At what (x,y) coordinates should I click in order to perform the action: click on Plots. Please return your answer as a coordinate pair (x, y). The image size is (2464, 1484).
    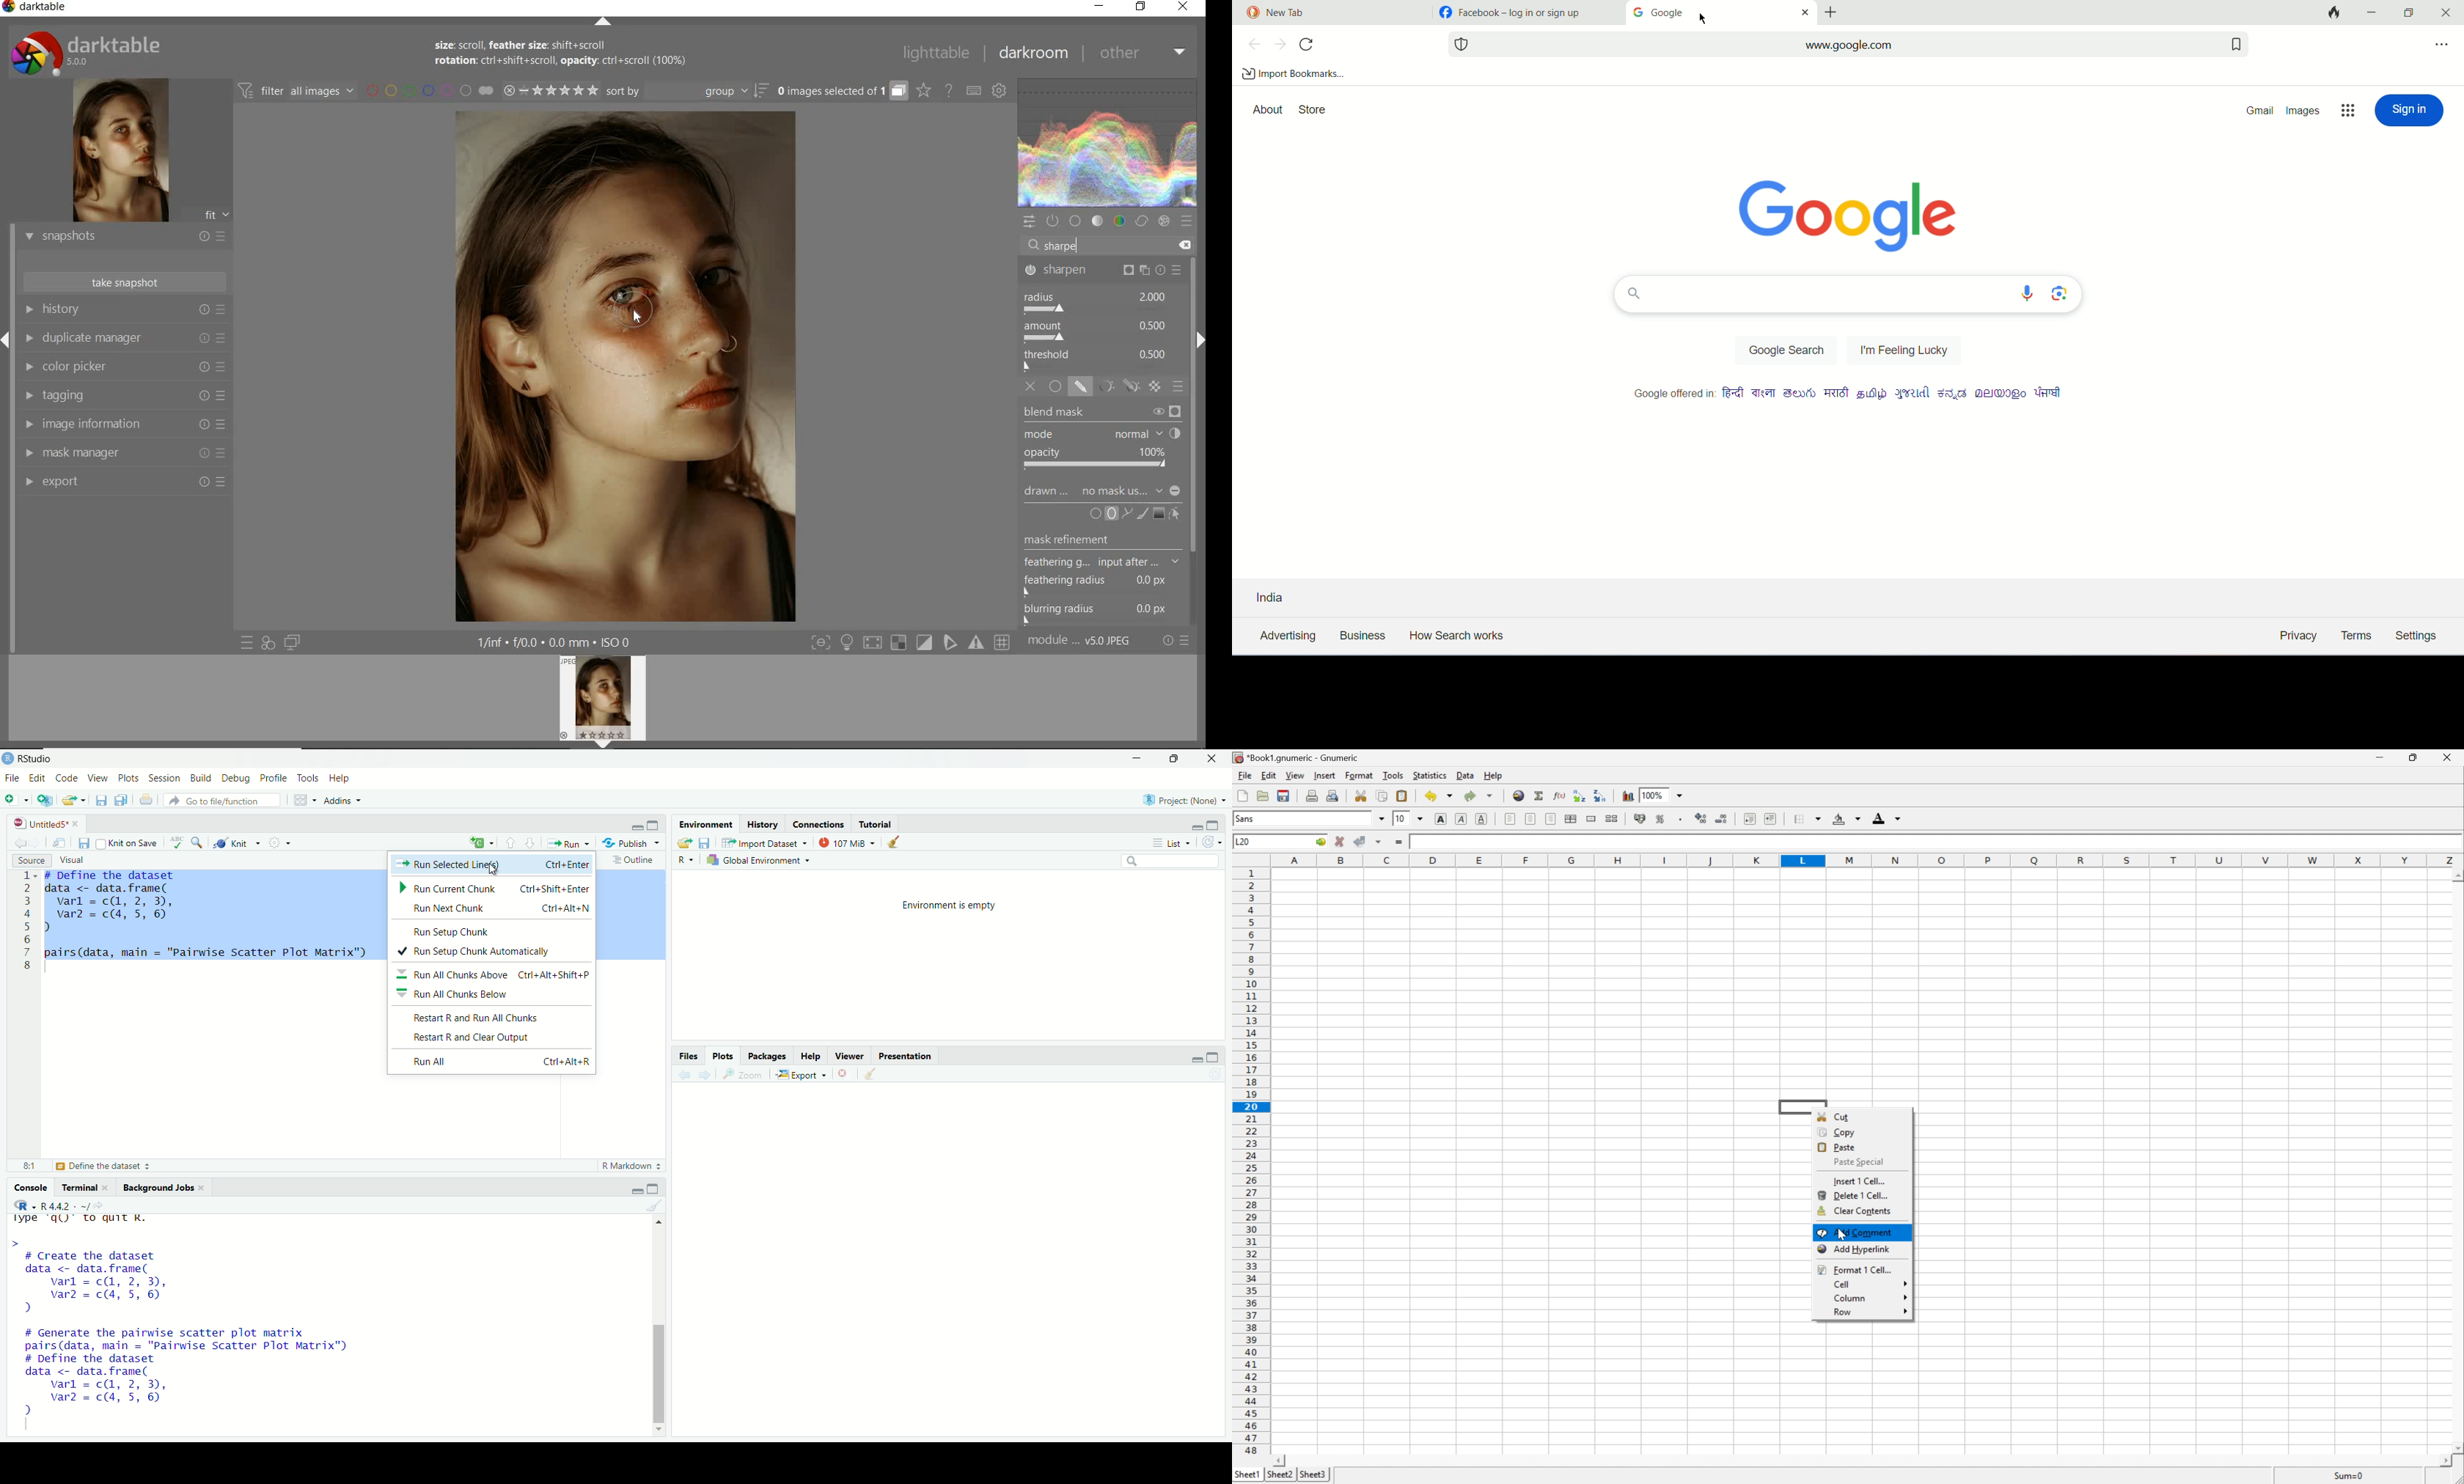
    Looking at the image, I should click on (130, 777).